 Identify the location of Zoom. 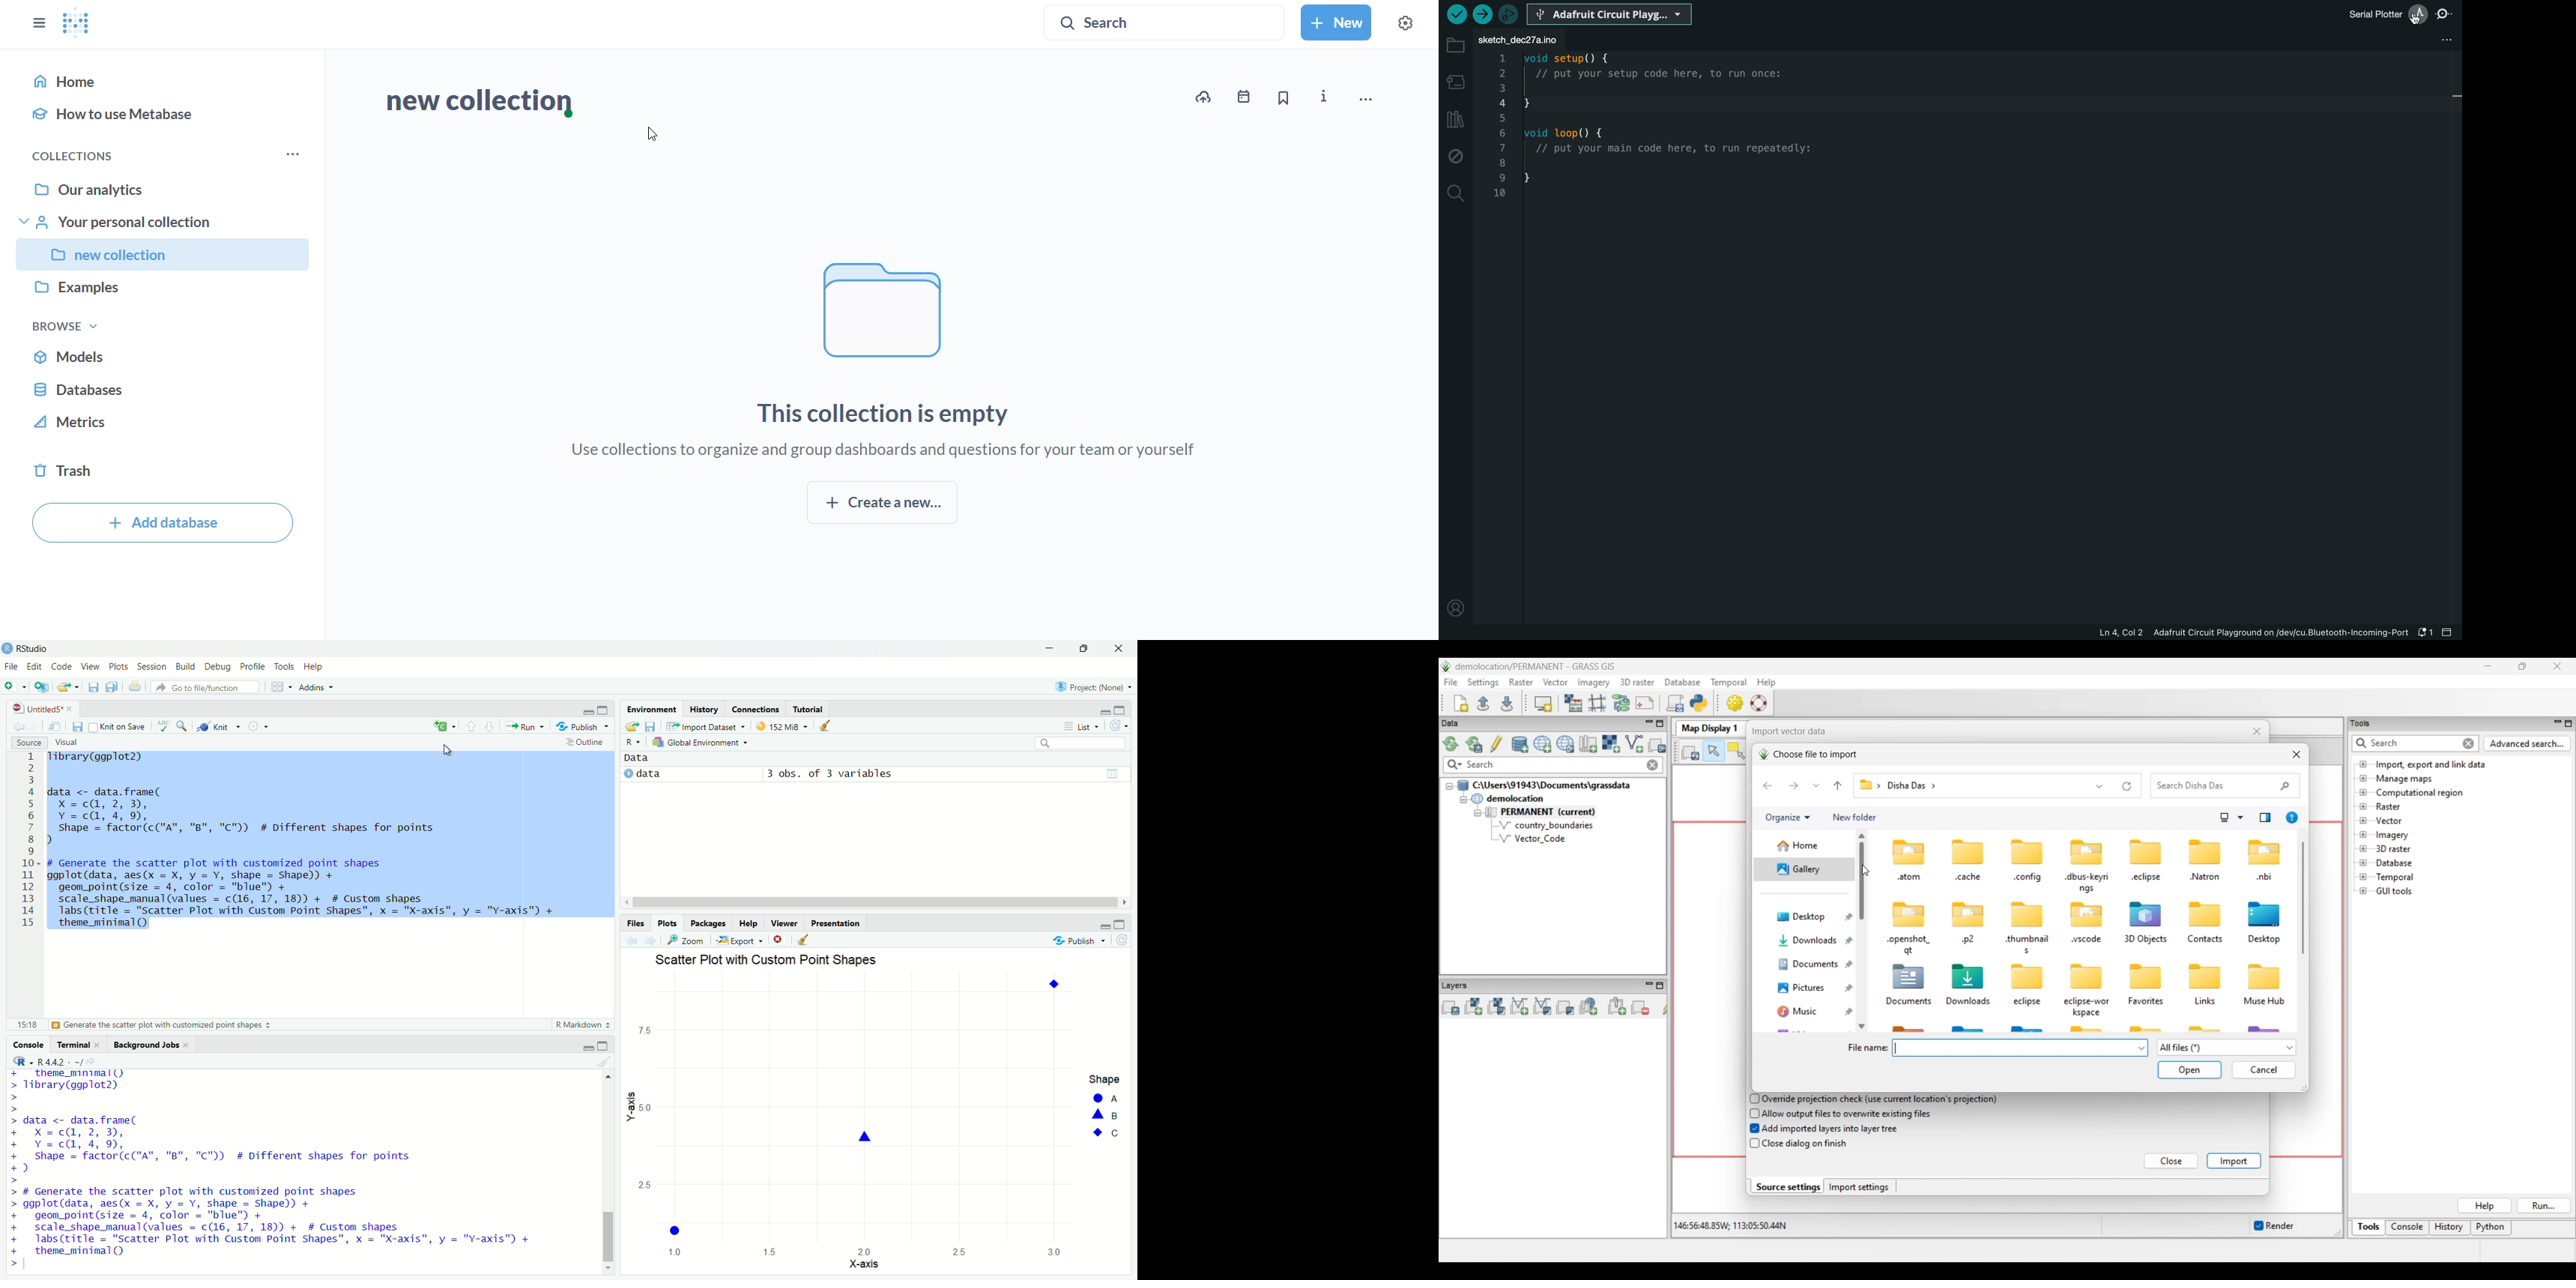
(685, 940).